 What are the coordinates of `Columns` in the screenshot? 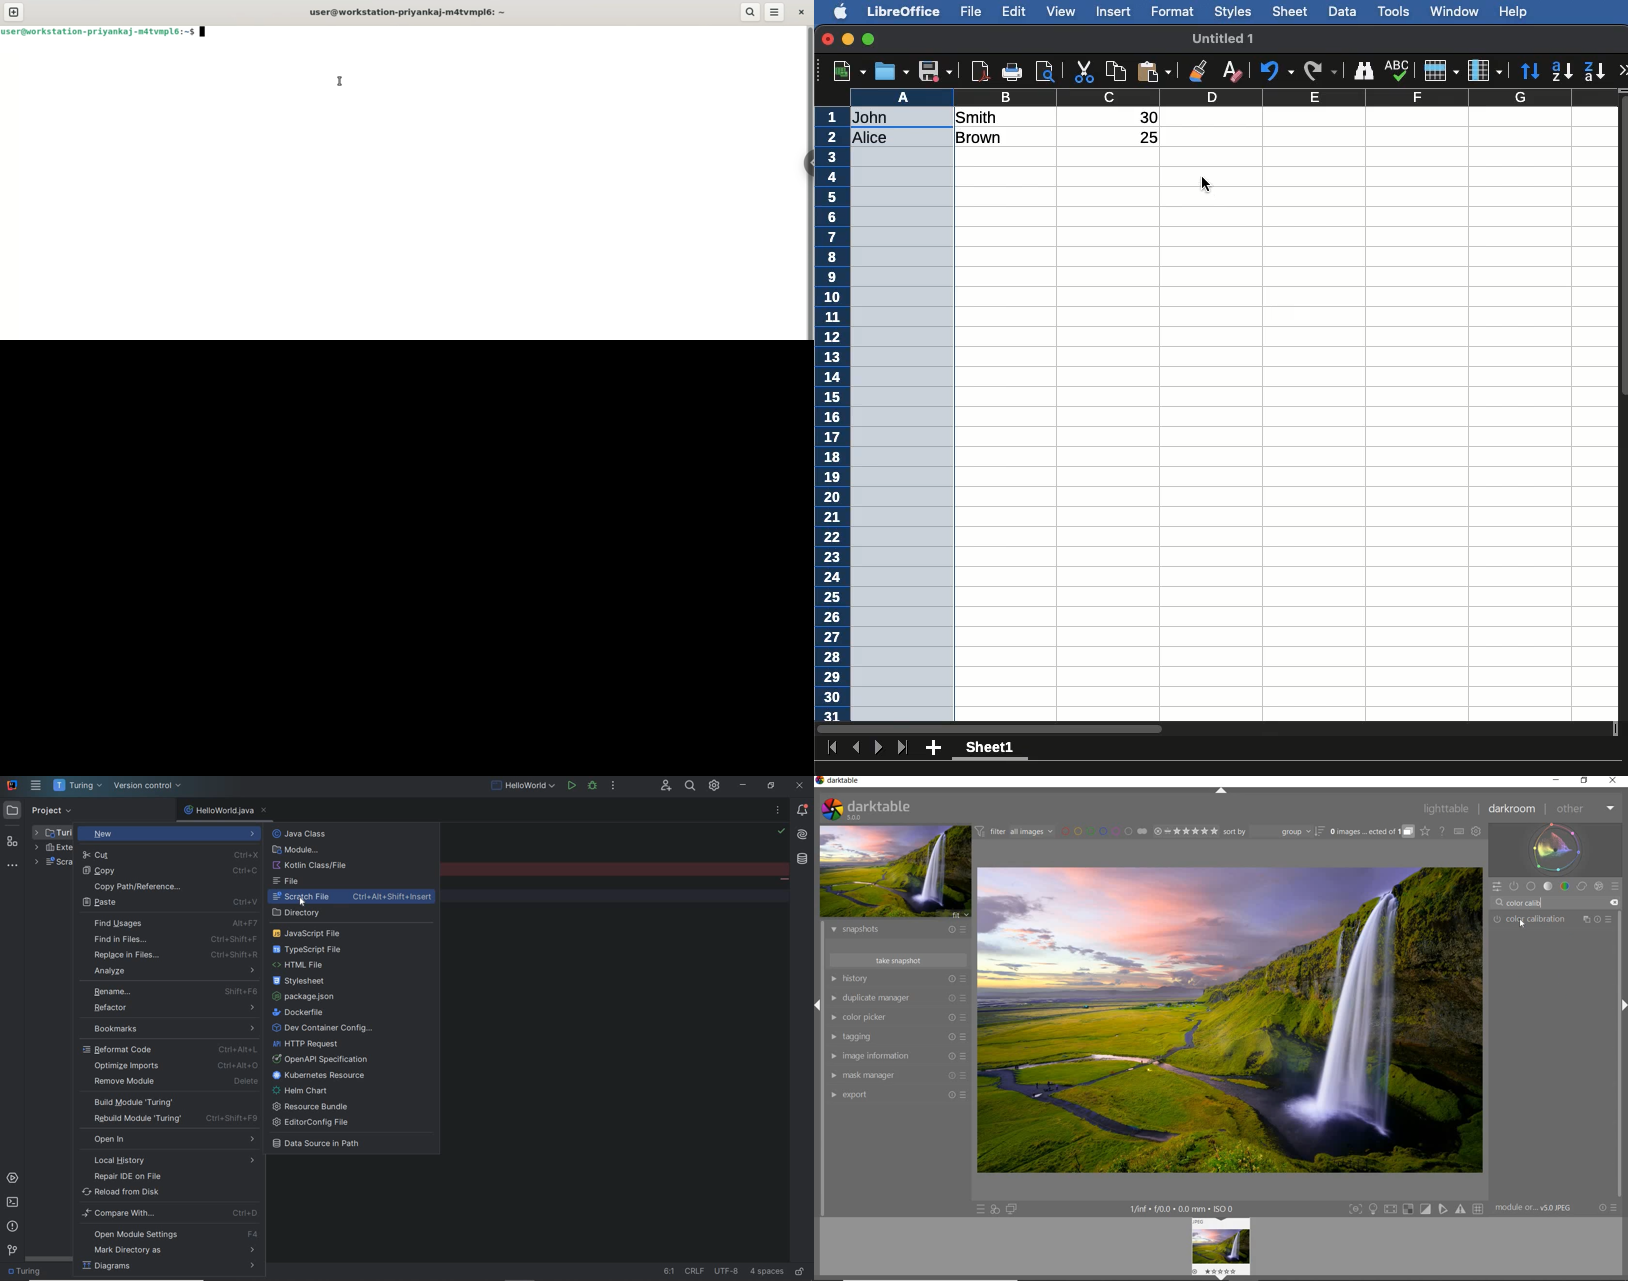 It's located at (1485, 69).